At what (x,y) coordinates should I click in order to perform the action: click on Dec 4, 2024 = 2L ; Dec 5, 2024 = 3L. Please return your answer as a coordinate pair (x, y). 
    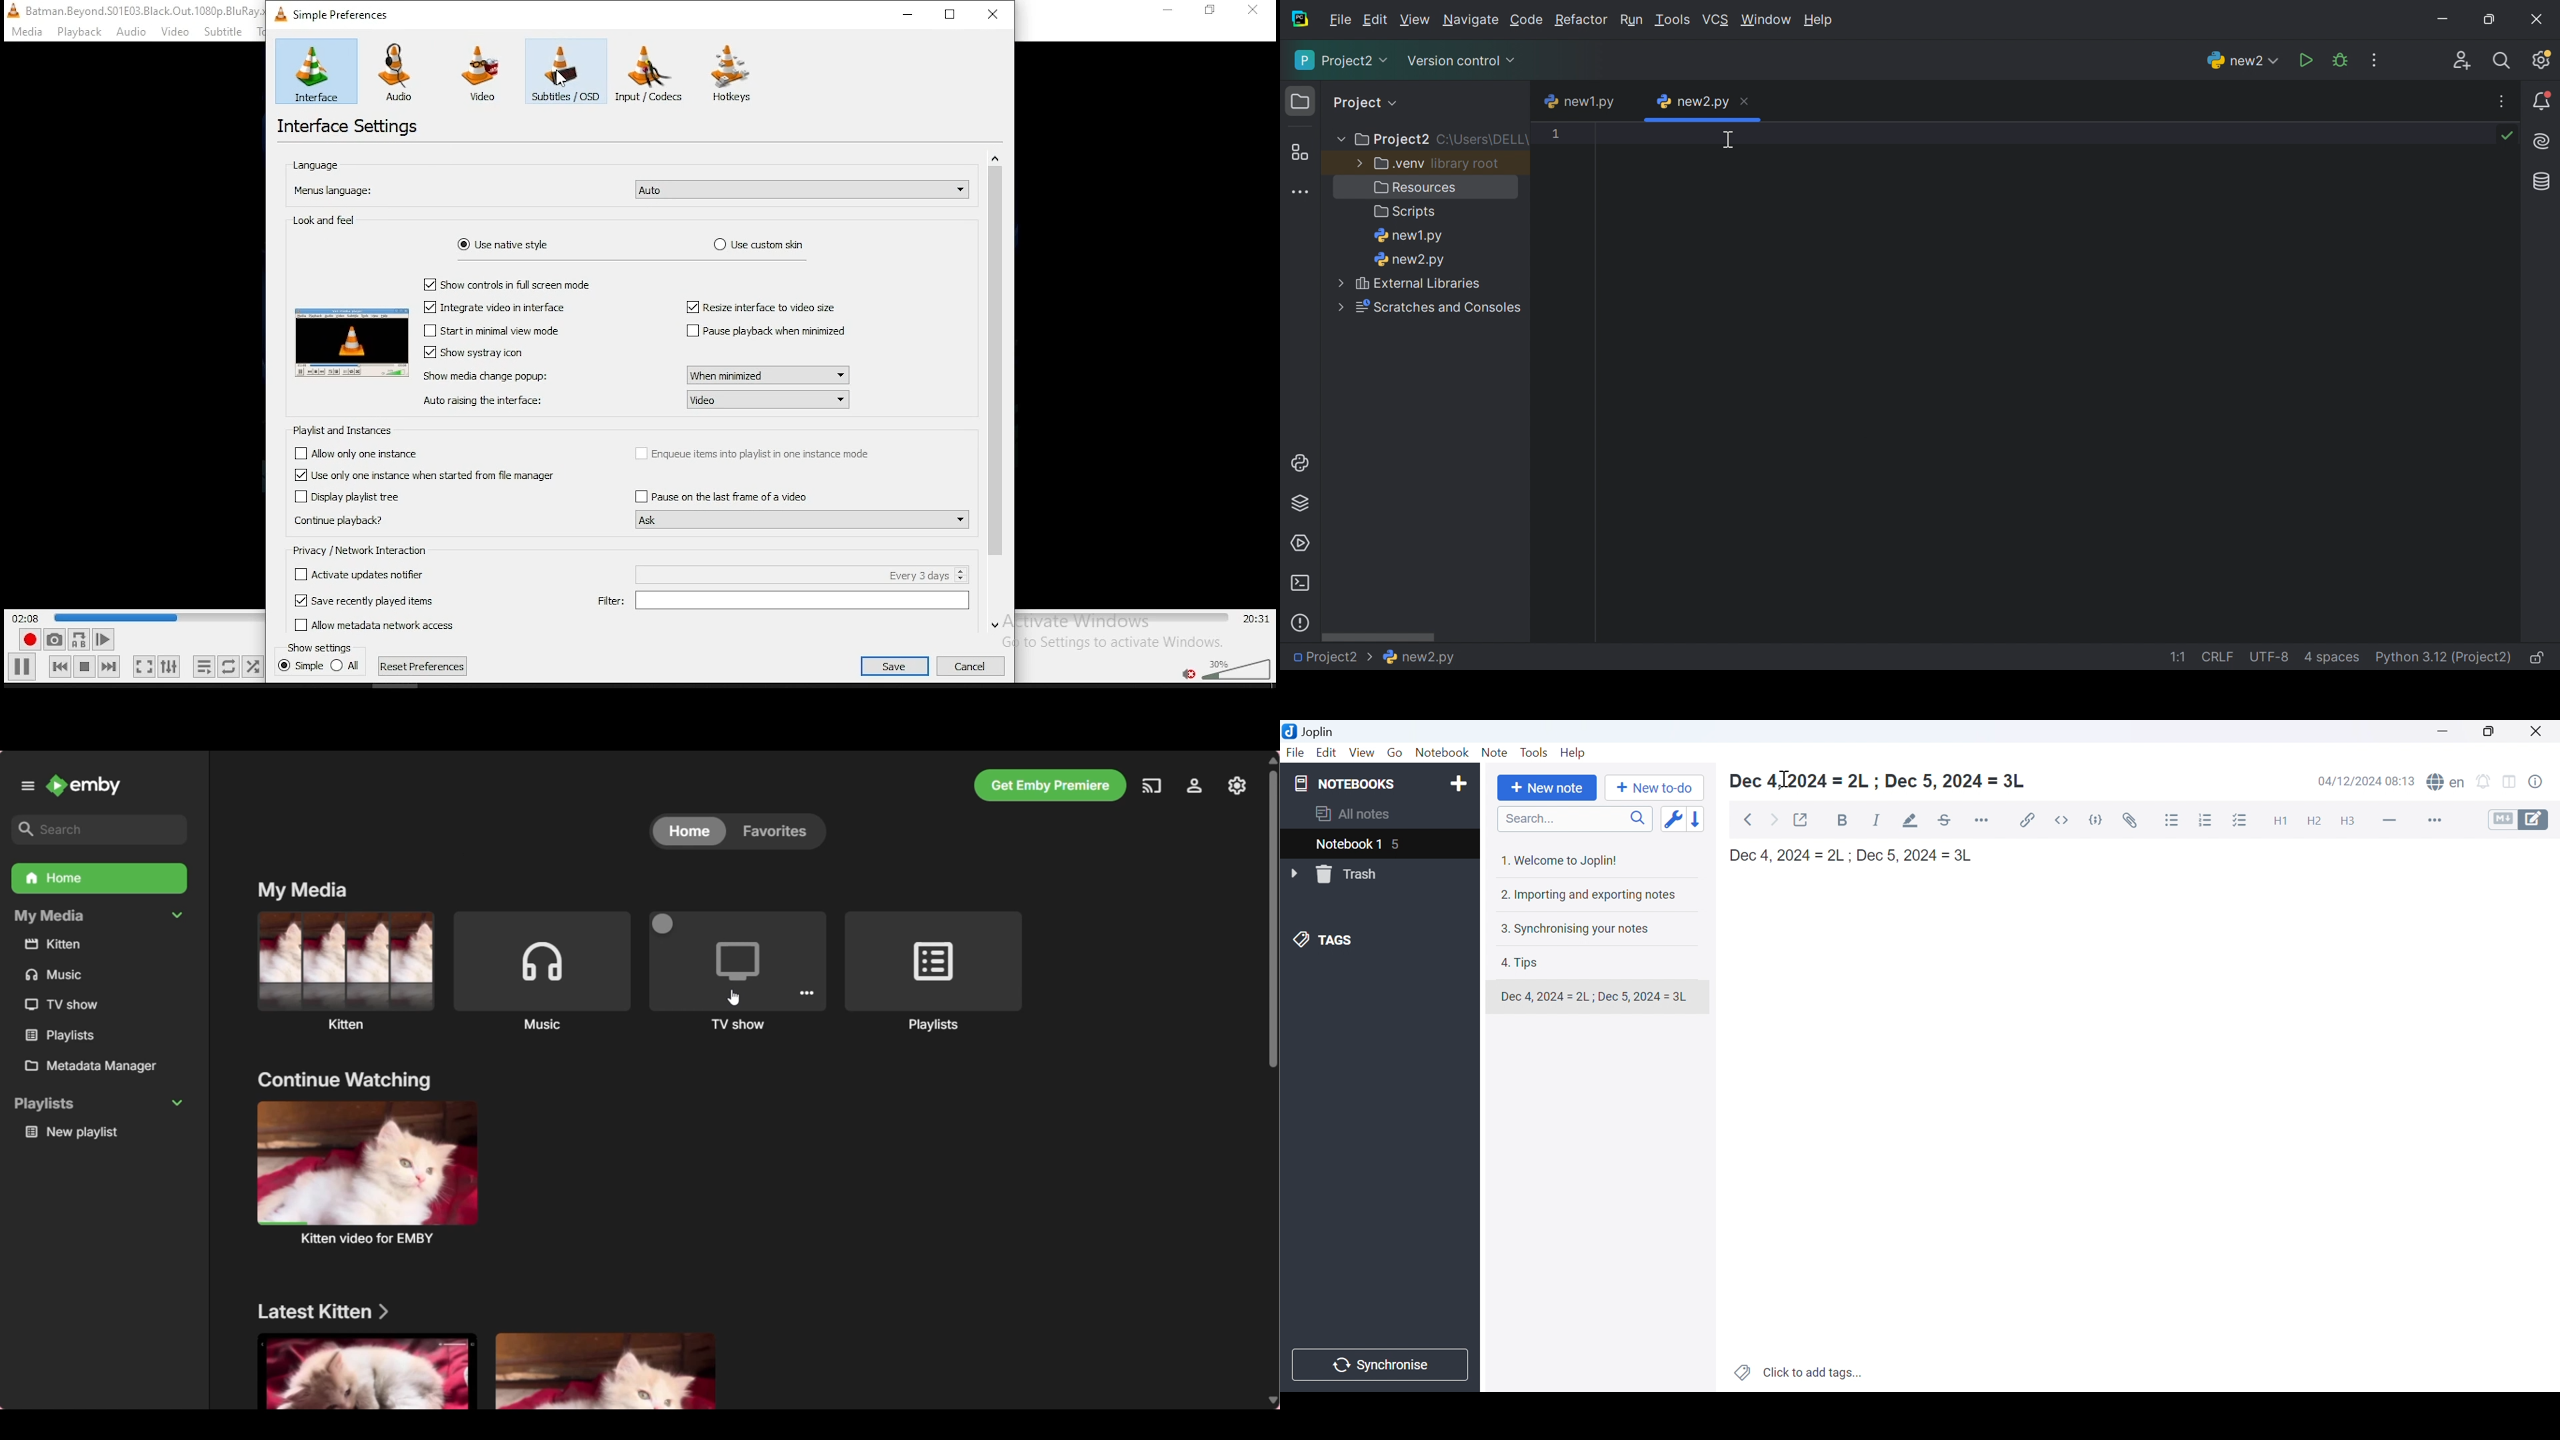
    Looking at the image, I should click on (1882, 781).